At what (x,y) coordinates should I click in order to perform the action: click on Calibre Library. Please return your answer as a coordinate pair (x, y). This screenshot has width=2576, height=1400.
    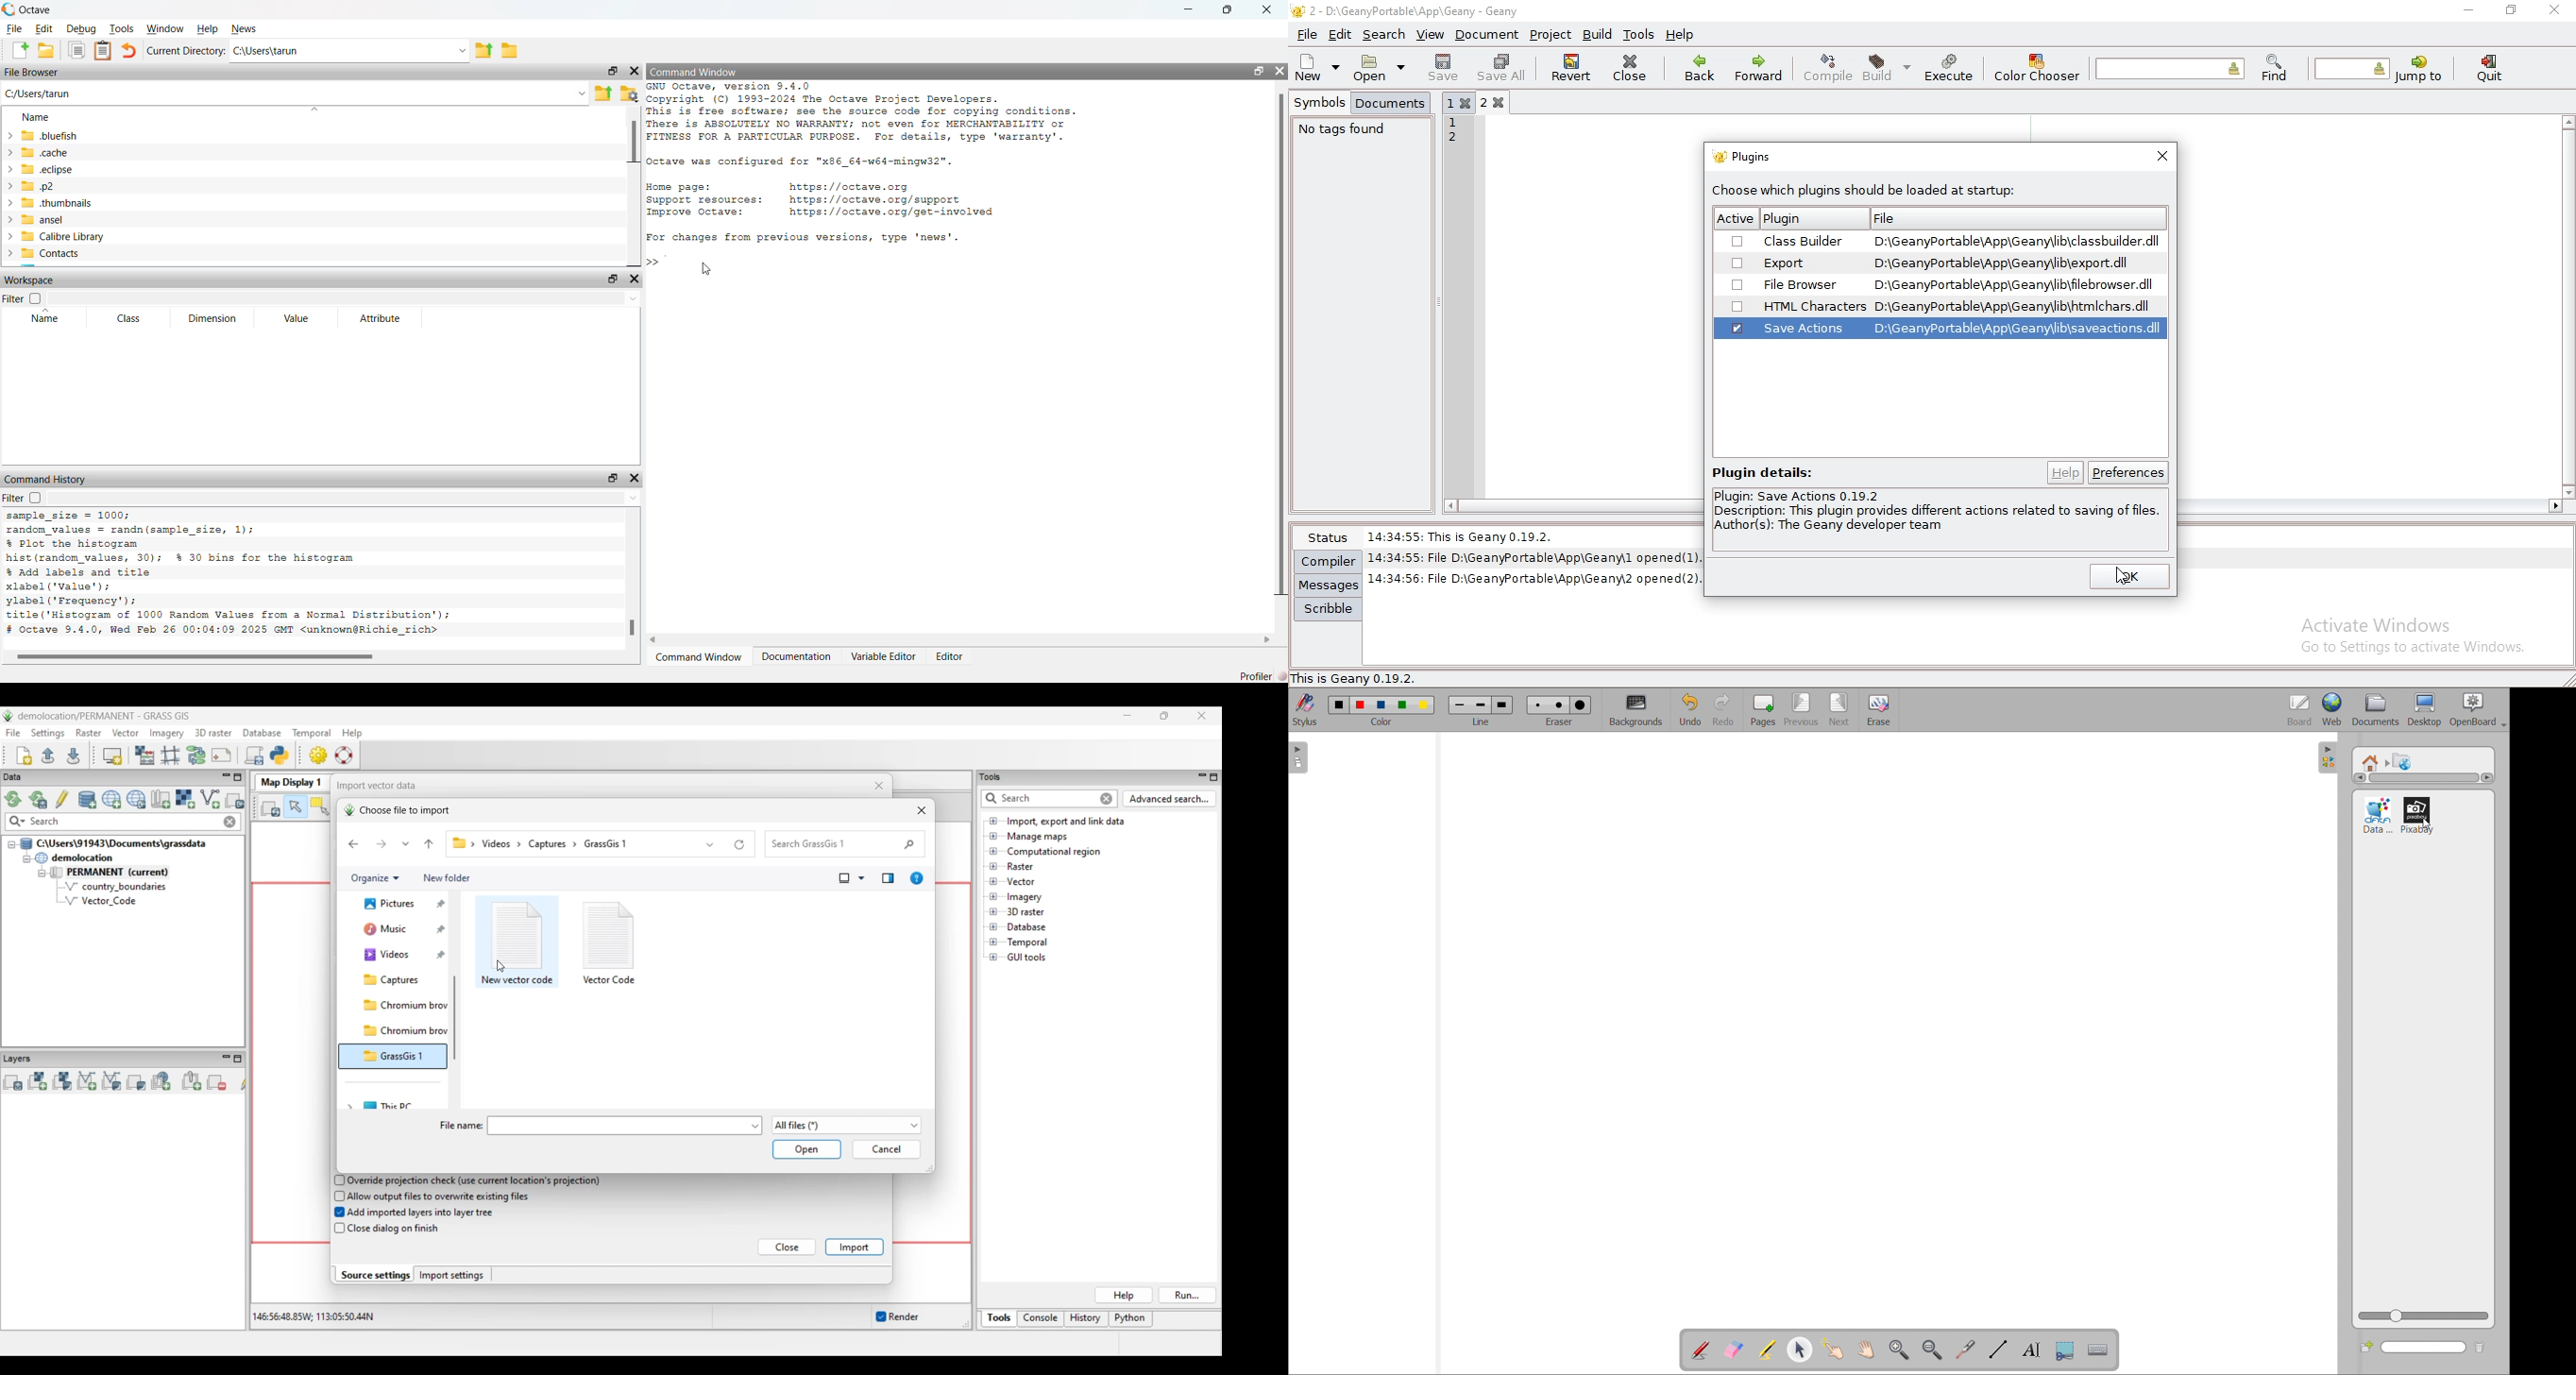
    Looking at the image, I should click on (54, 236).